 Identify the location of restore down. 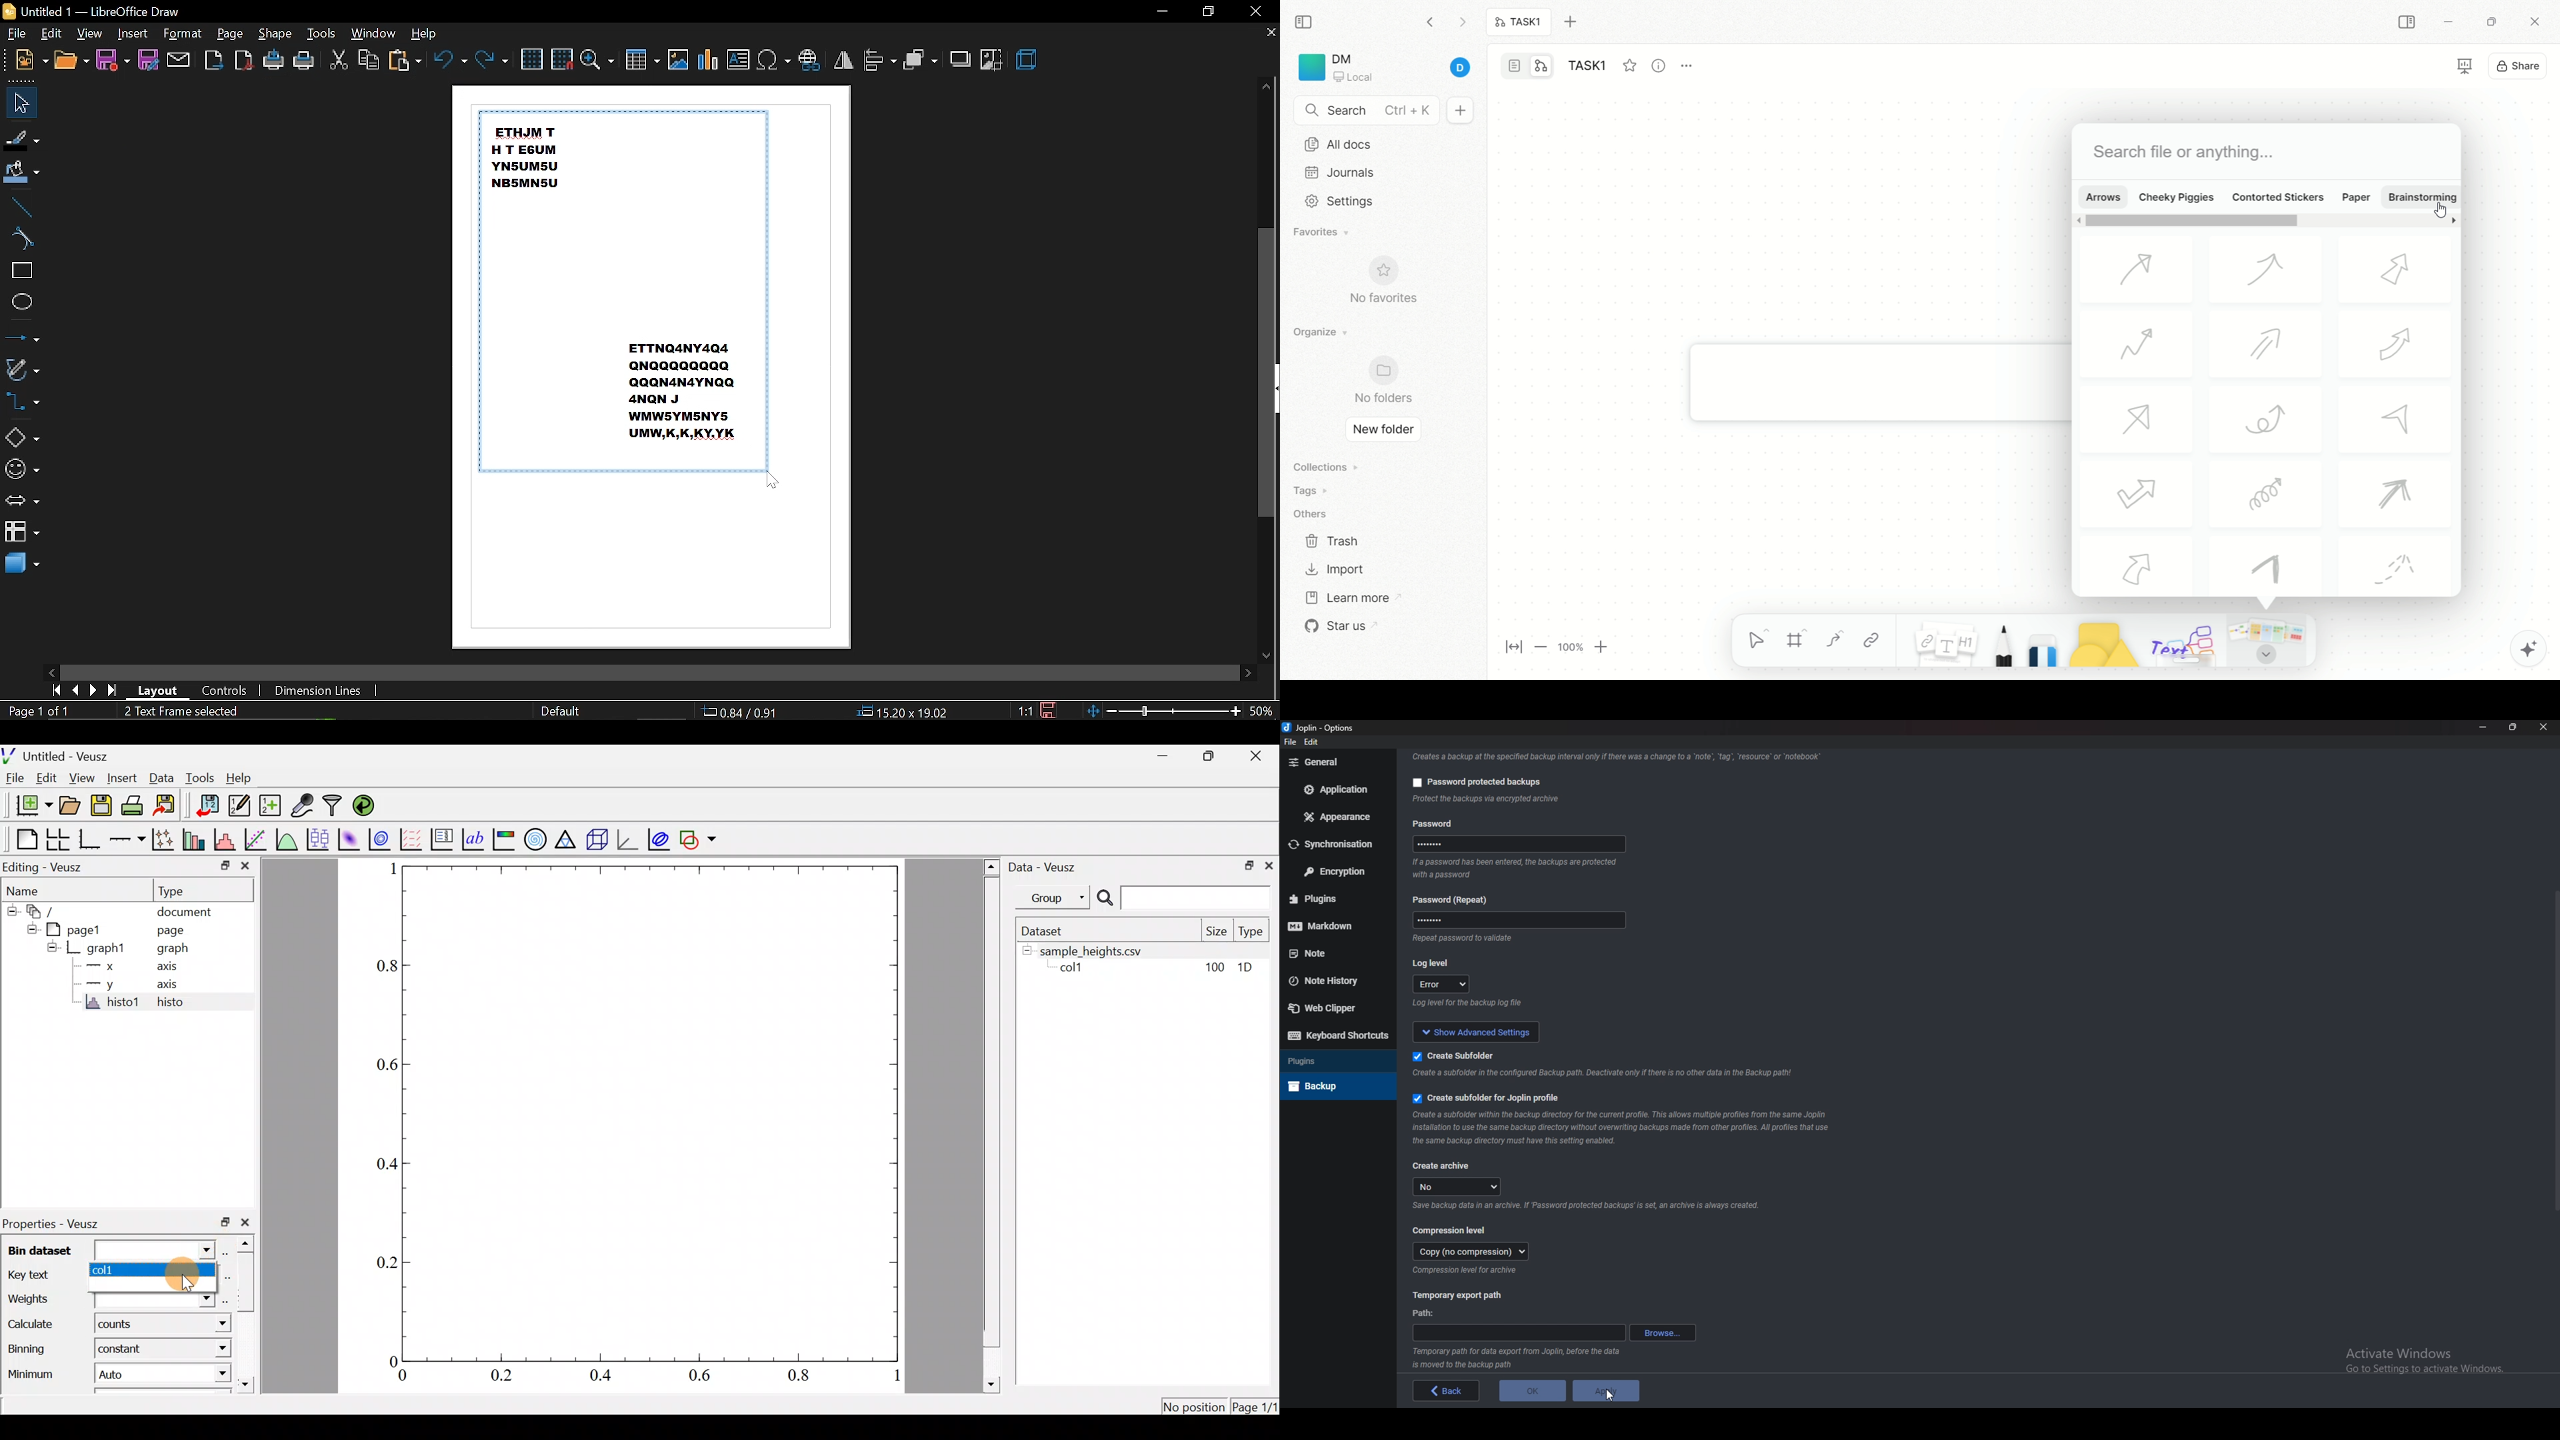
(1247, 866).